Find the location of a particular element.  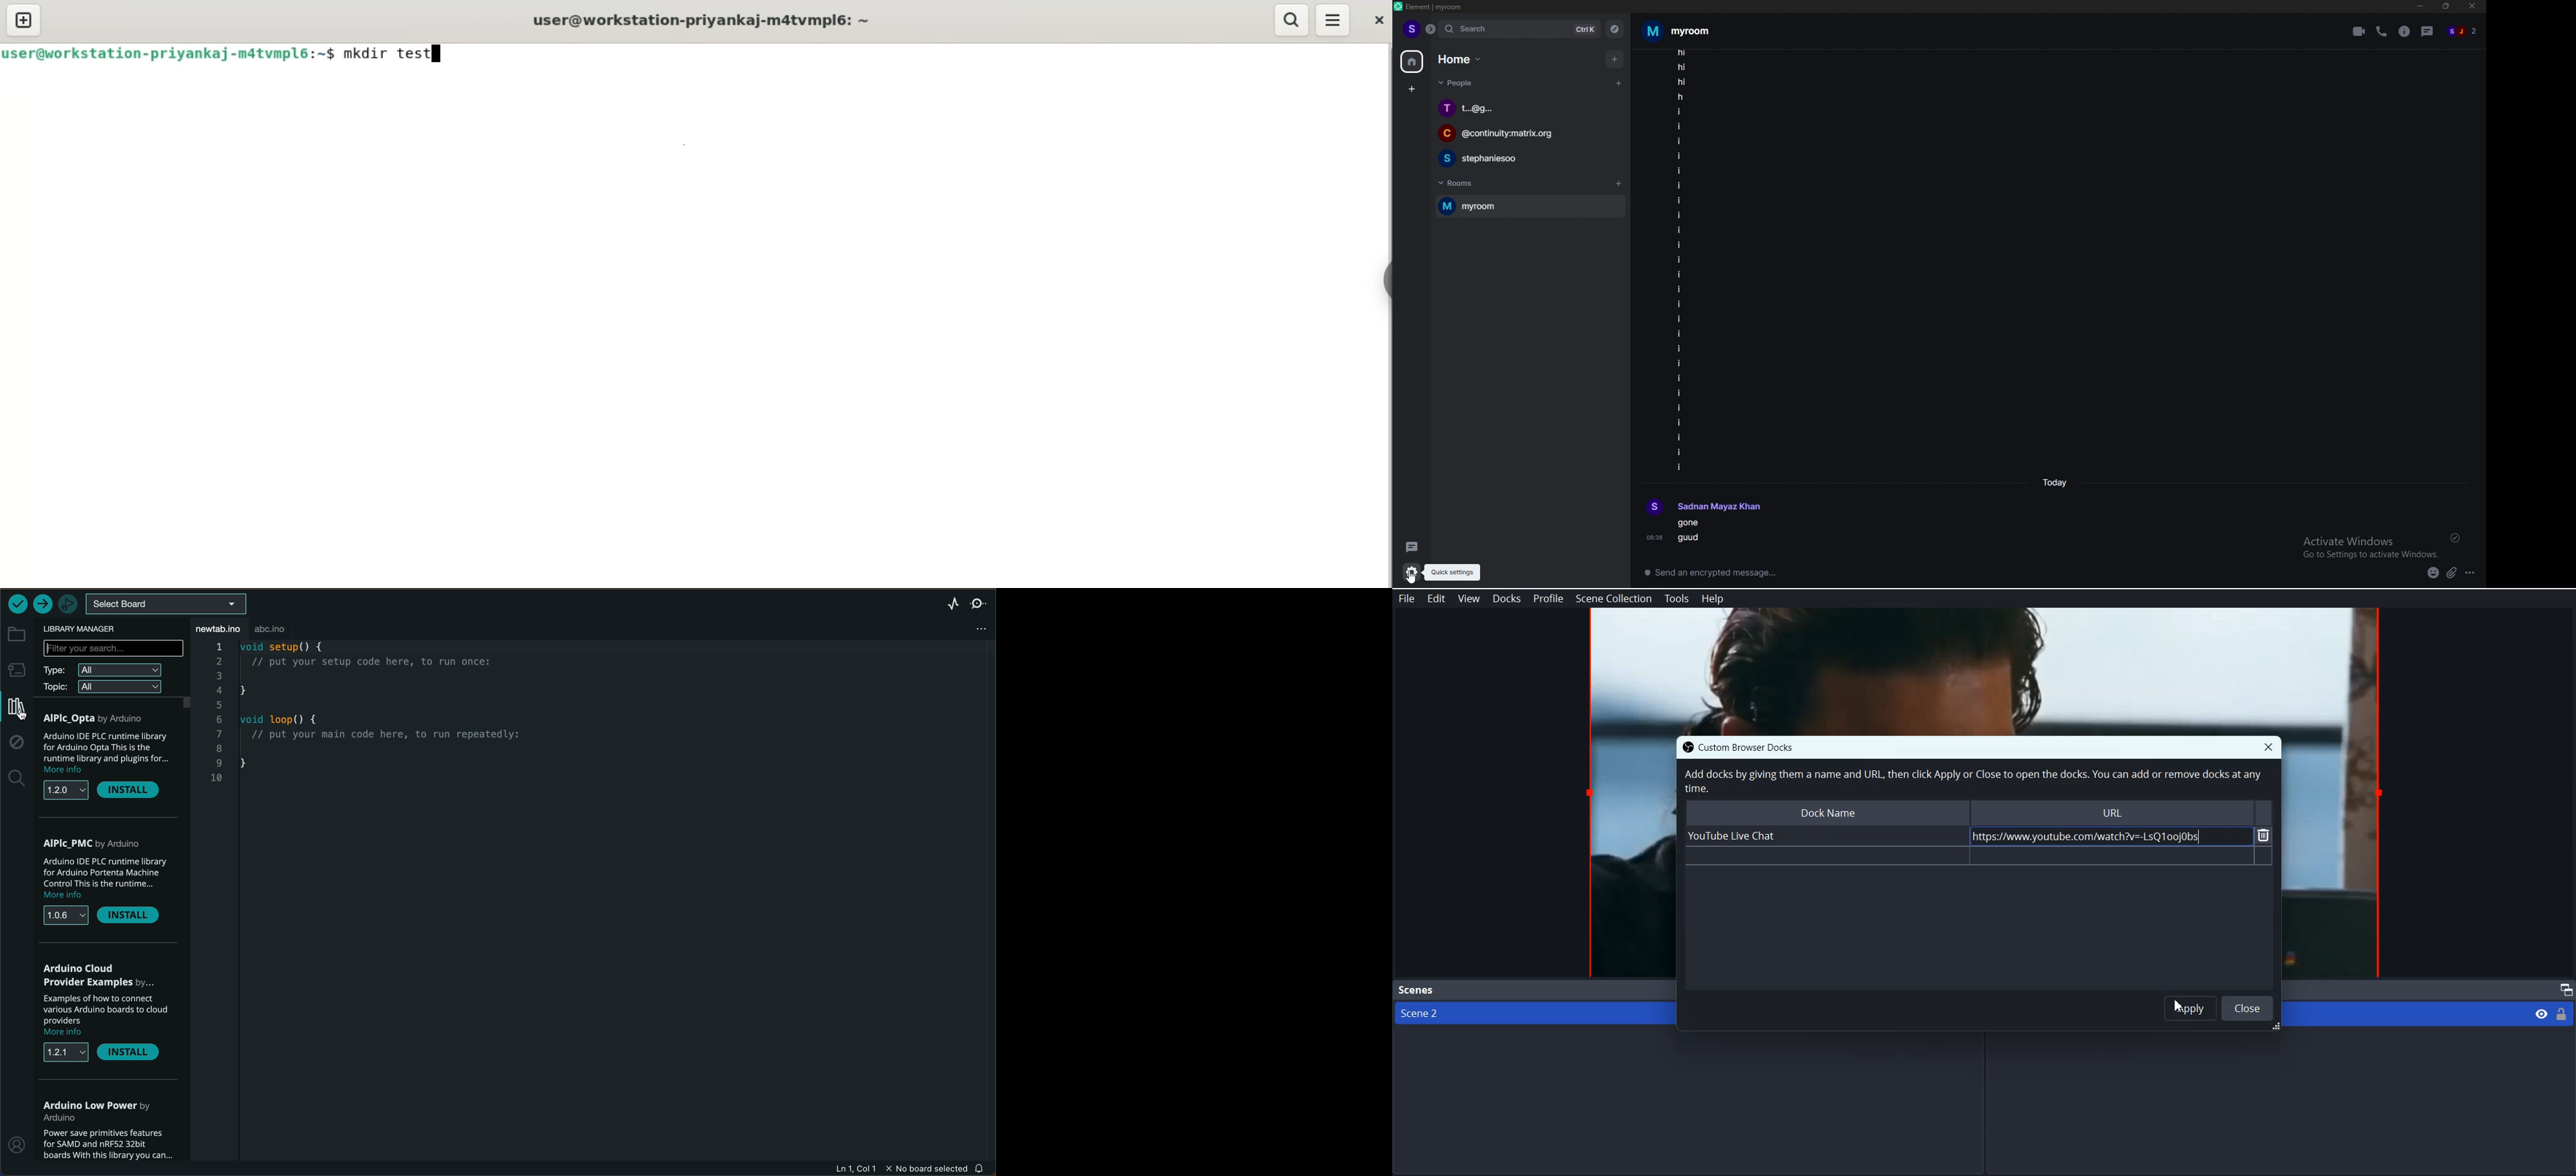

threads is located at coordinates (1411, 546).